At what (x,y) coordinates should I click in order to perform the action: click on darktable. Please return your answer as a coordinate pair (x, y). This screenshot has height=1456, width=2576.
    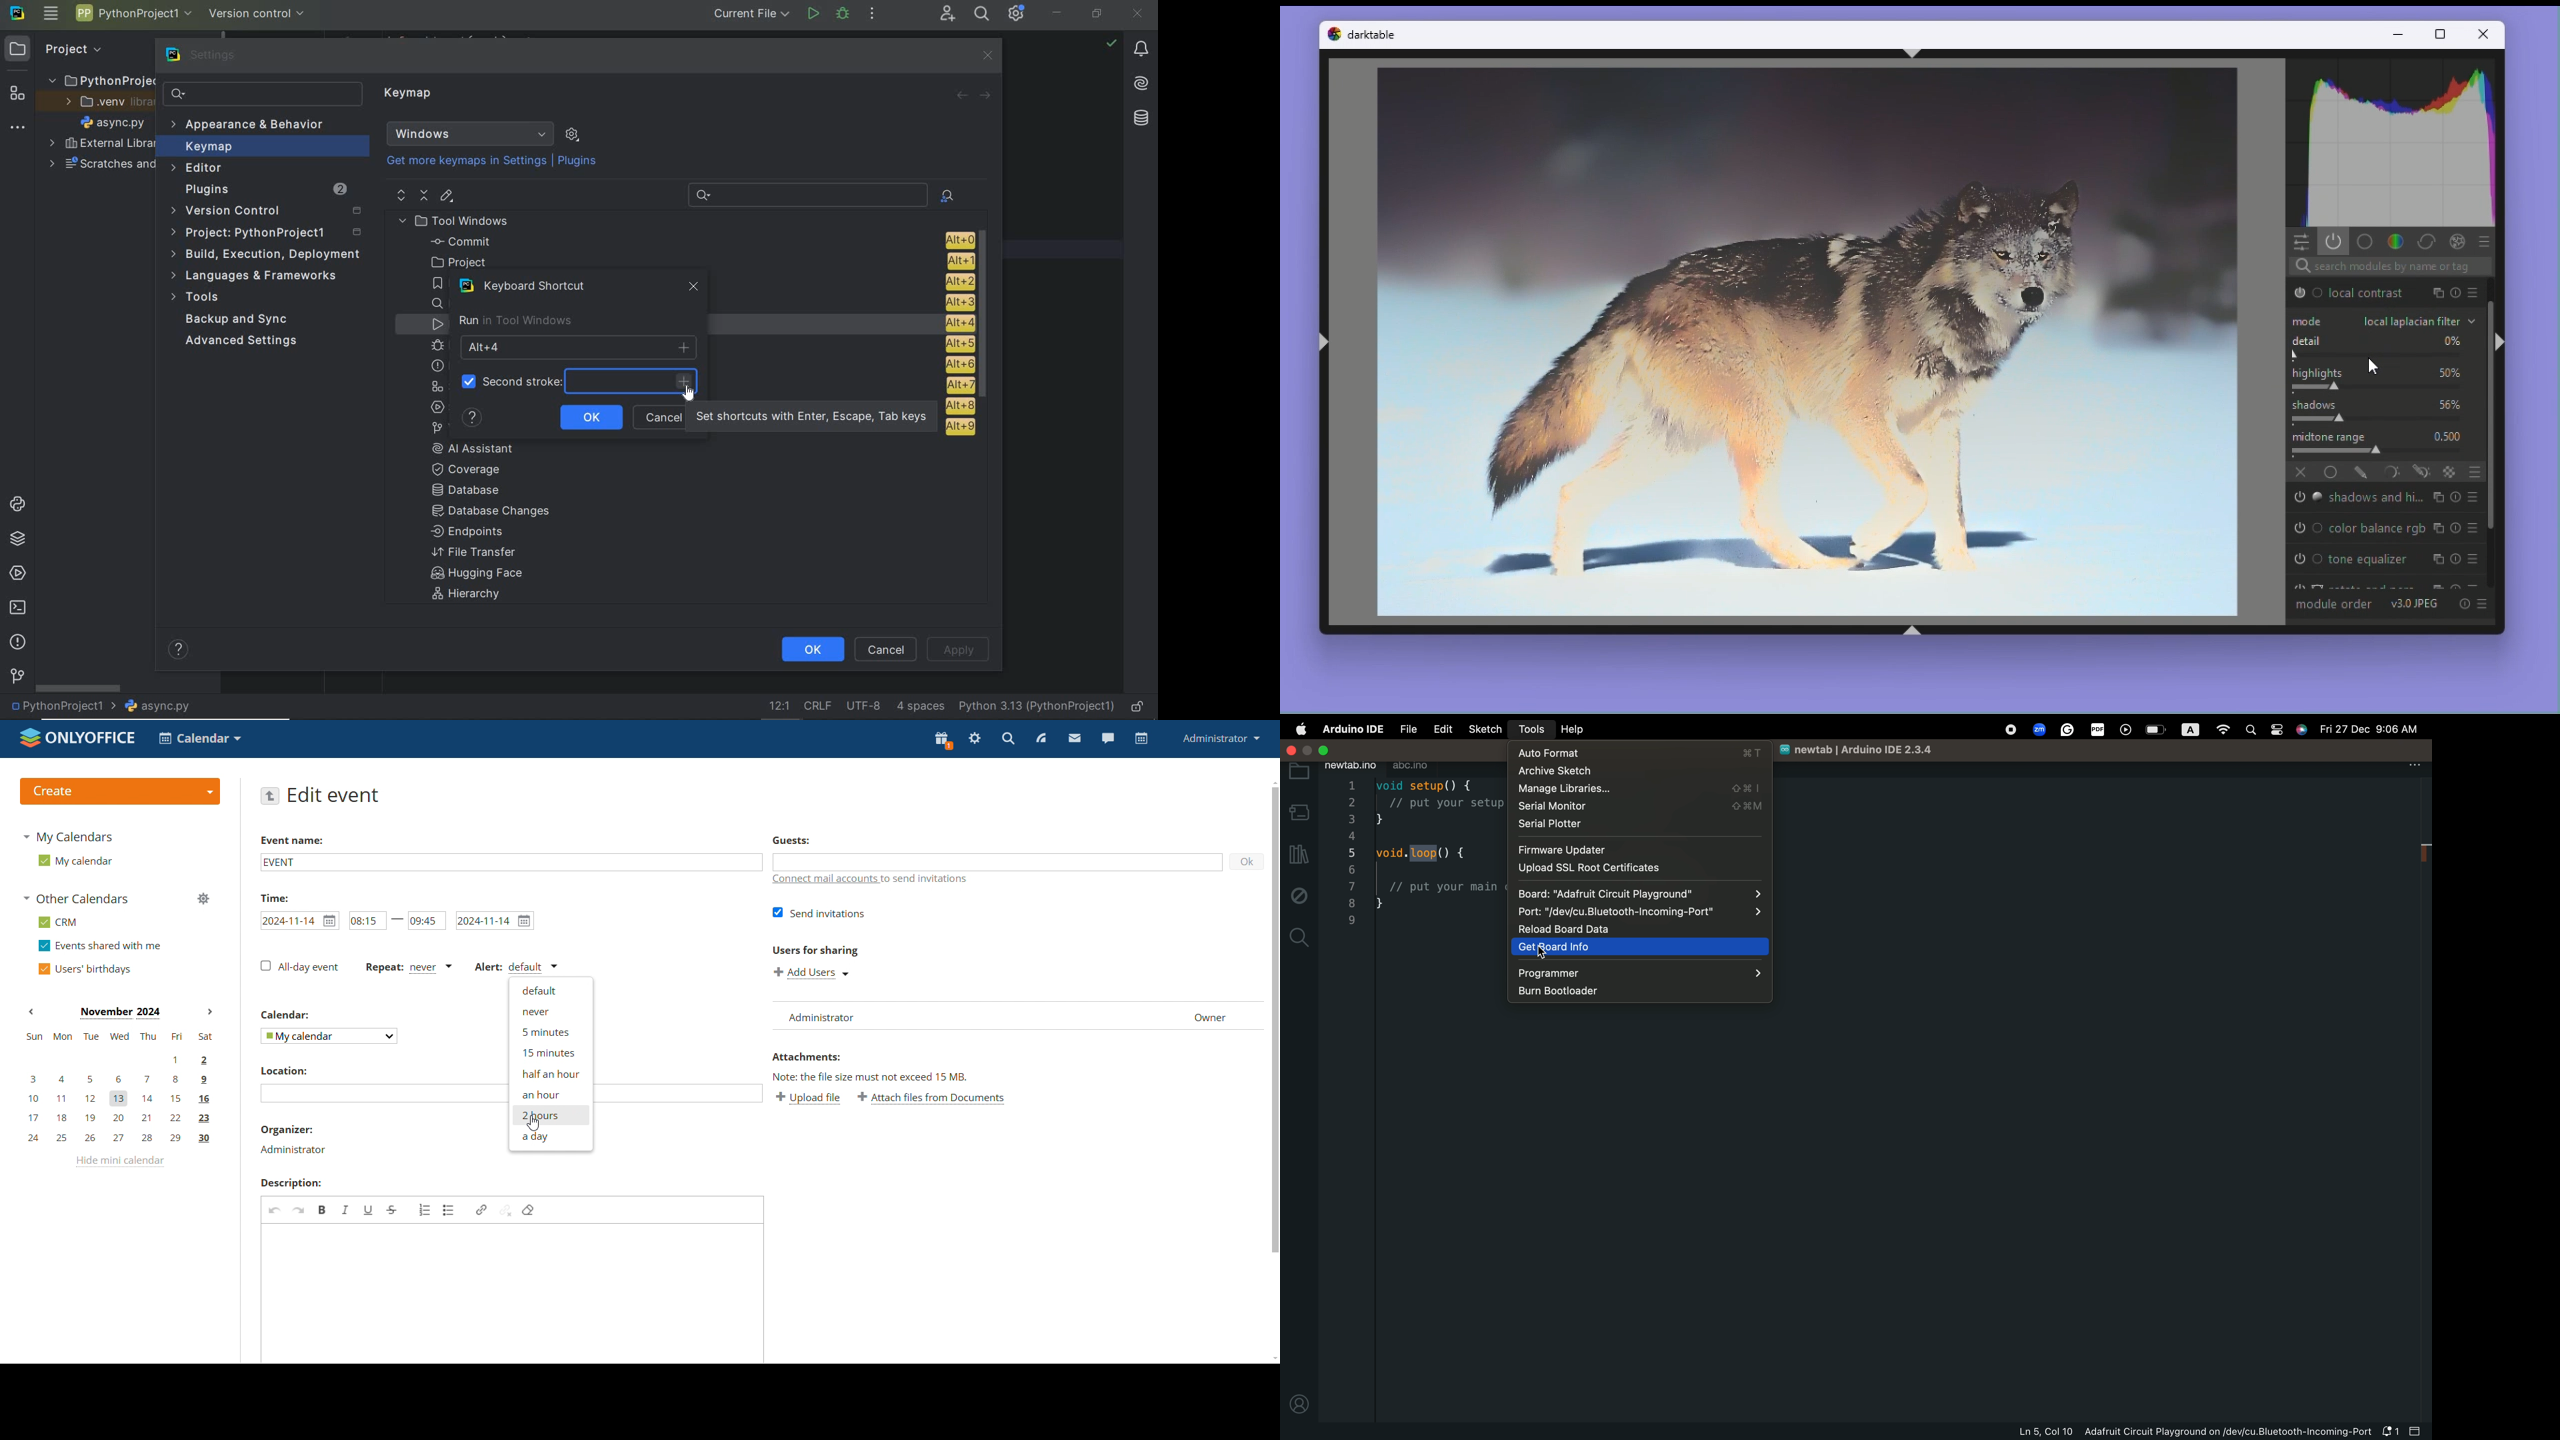
    Looking at the image, I should click on (1376, 34).